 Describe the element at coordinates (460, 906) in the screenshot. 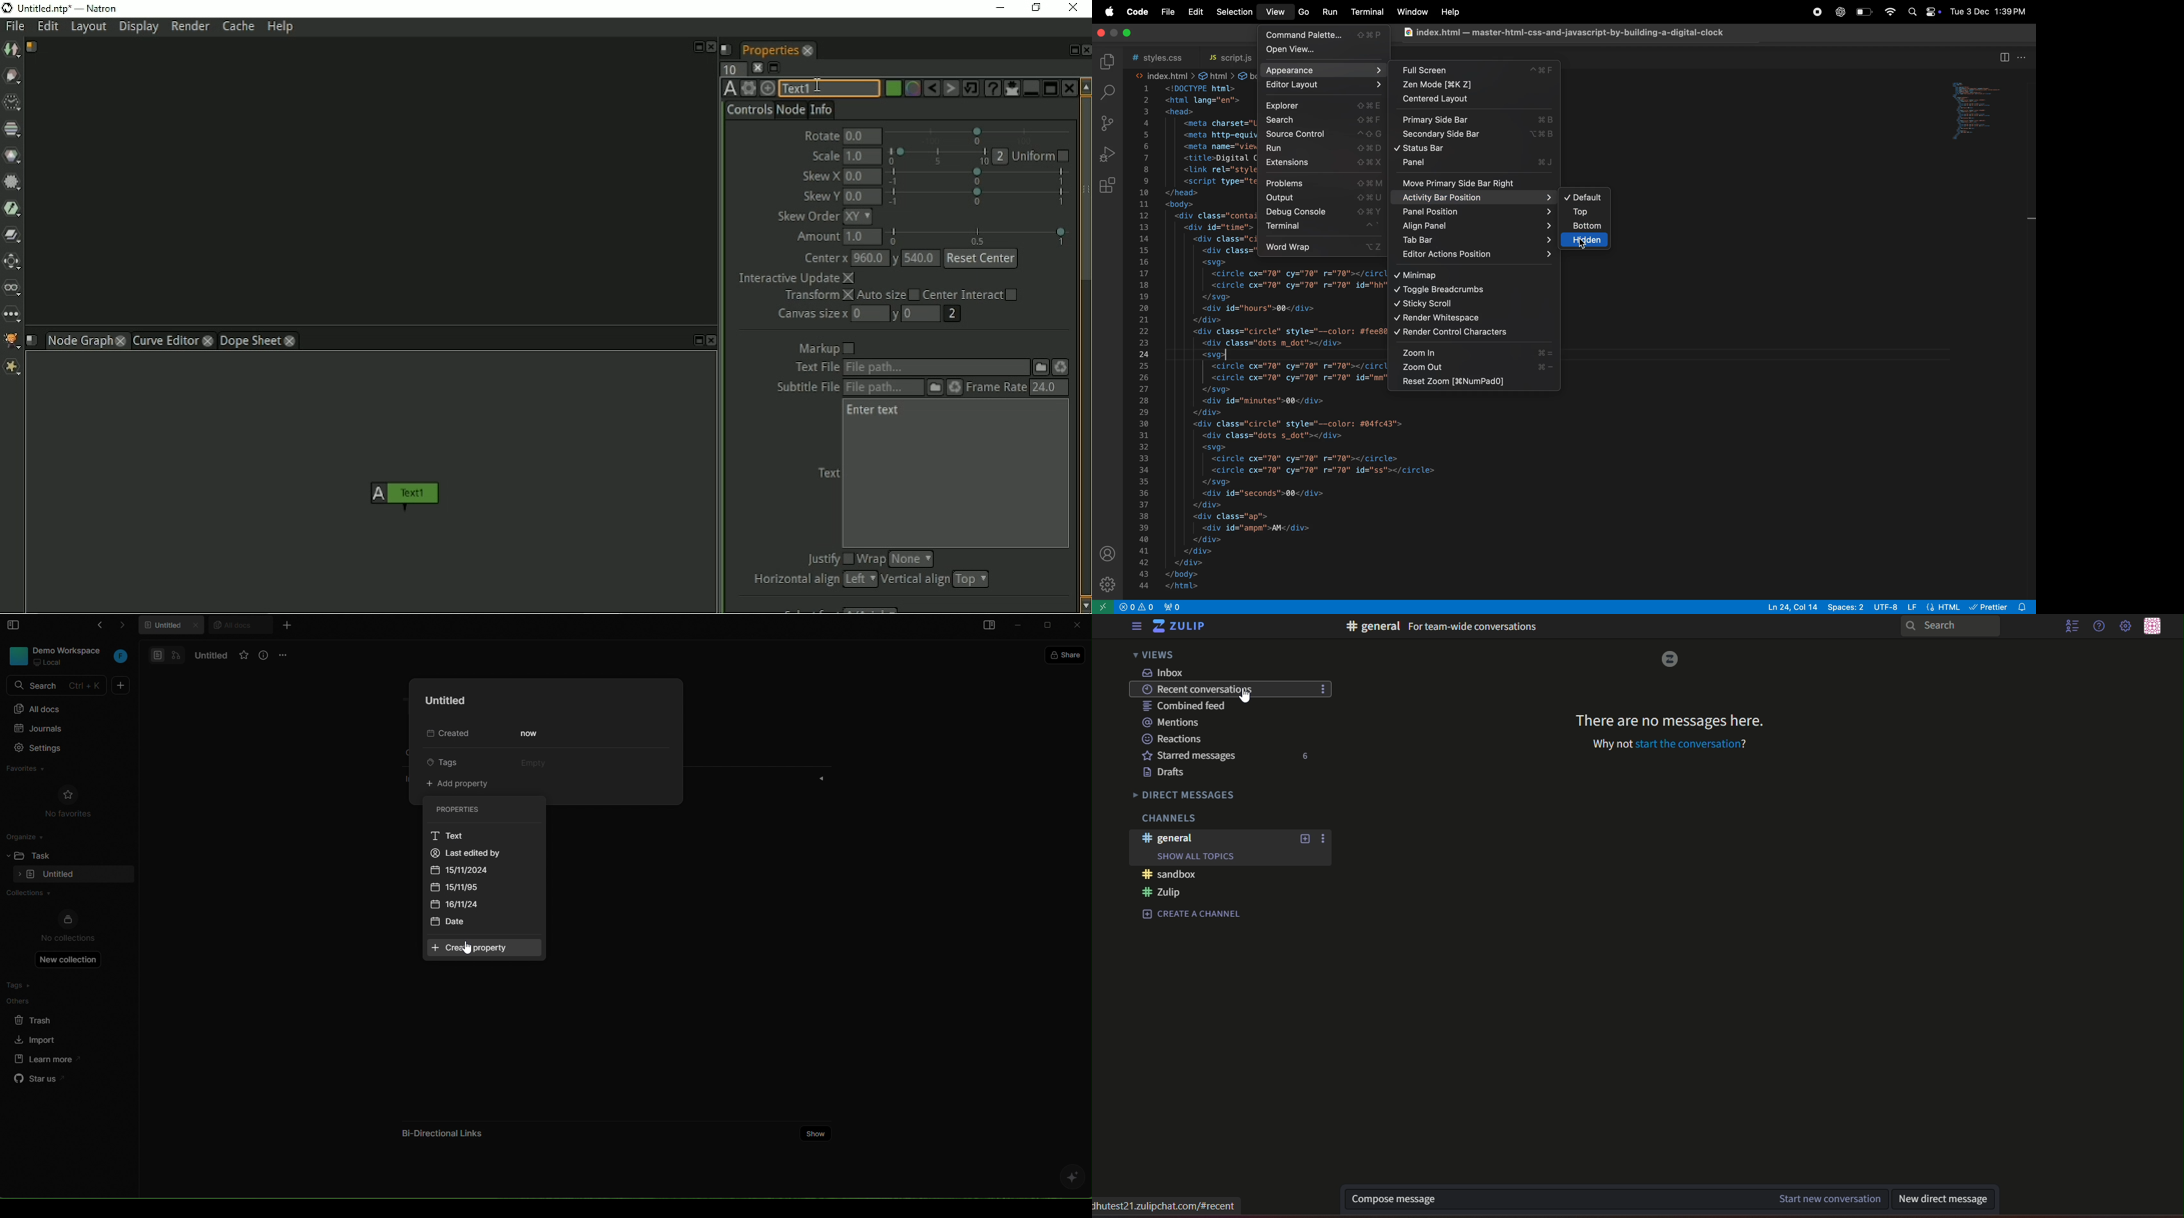

I see `14/11/24` at that location.